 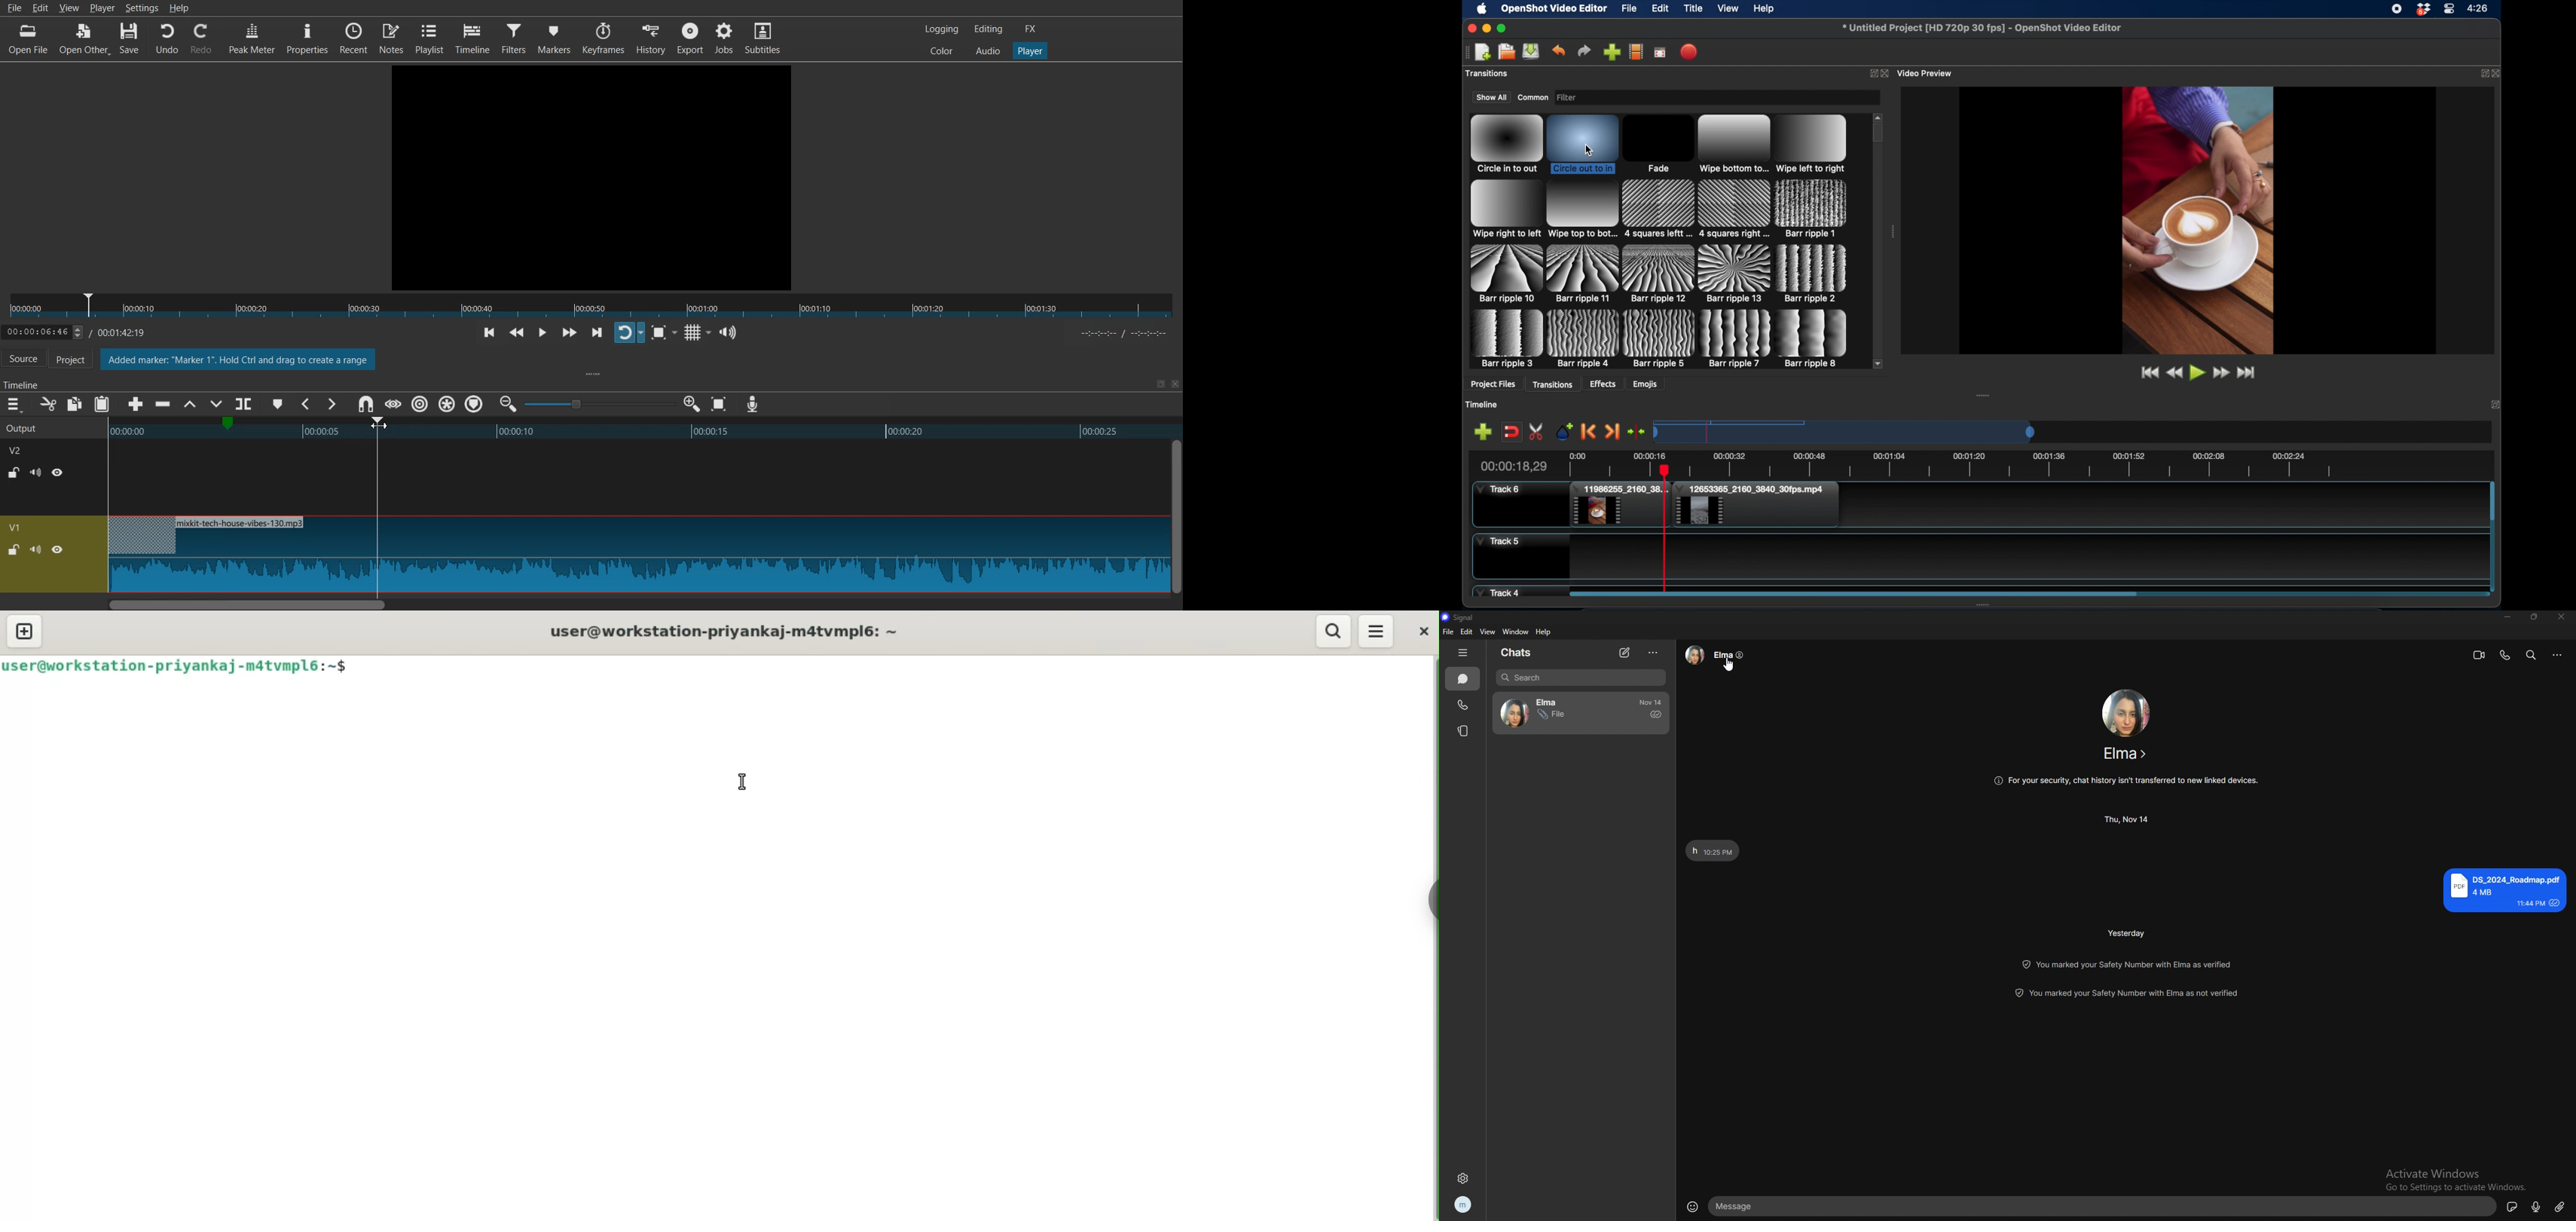 What do you see at coordinates (763, 37) in the screenshot?
I see `Subtitles` at bounding box center [763, 37].